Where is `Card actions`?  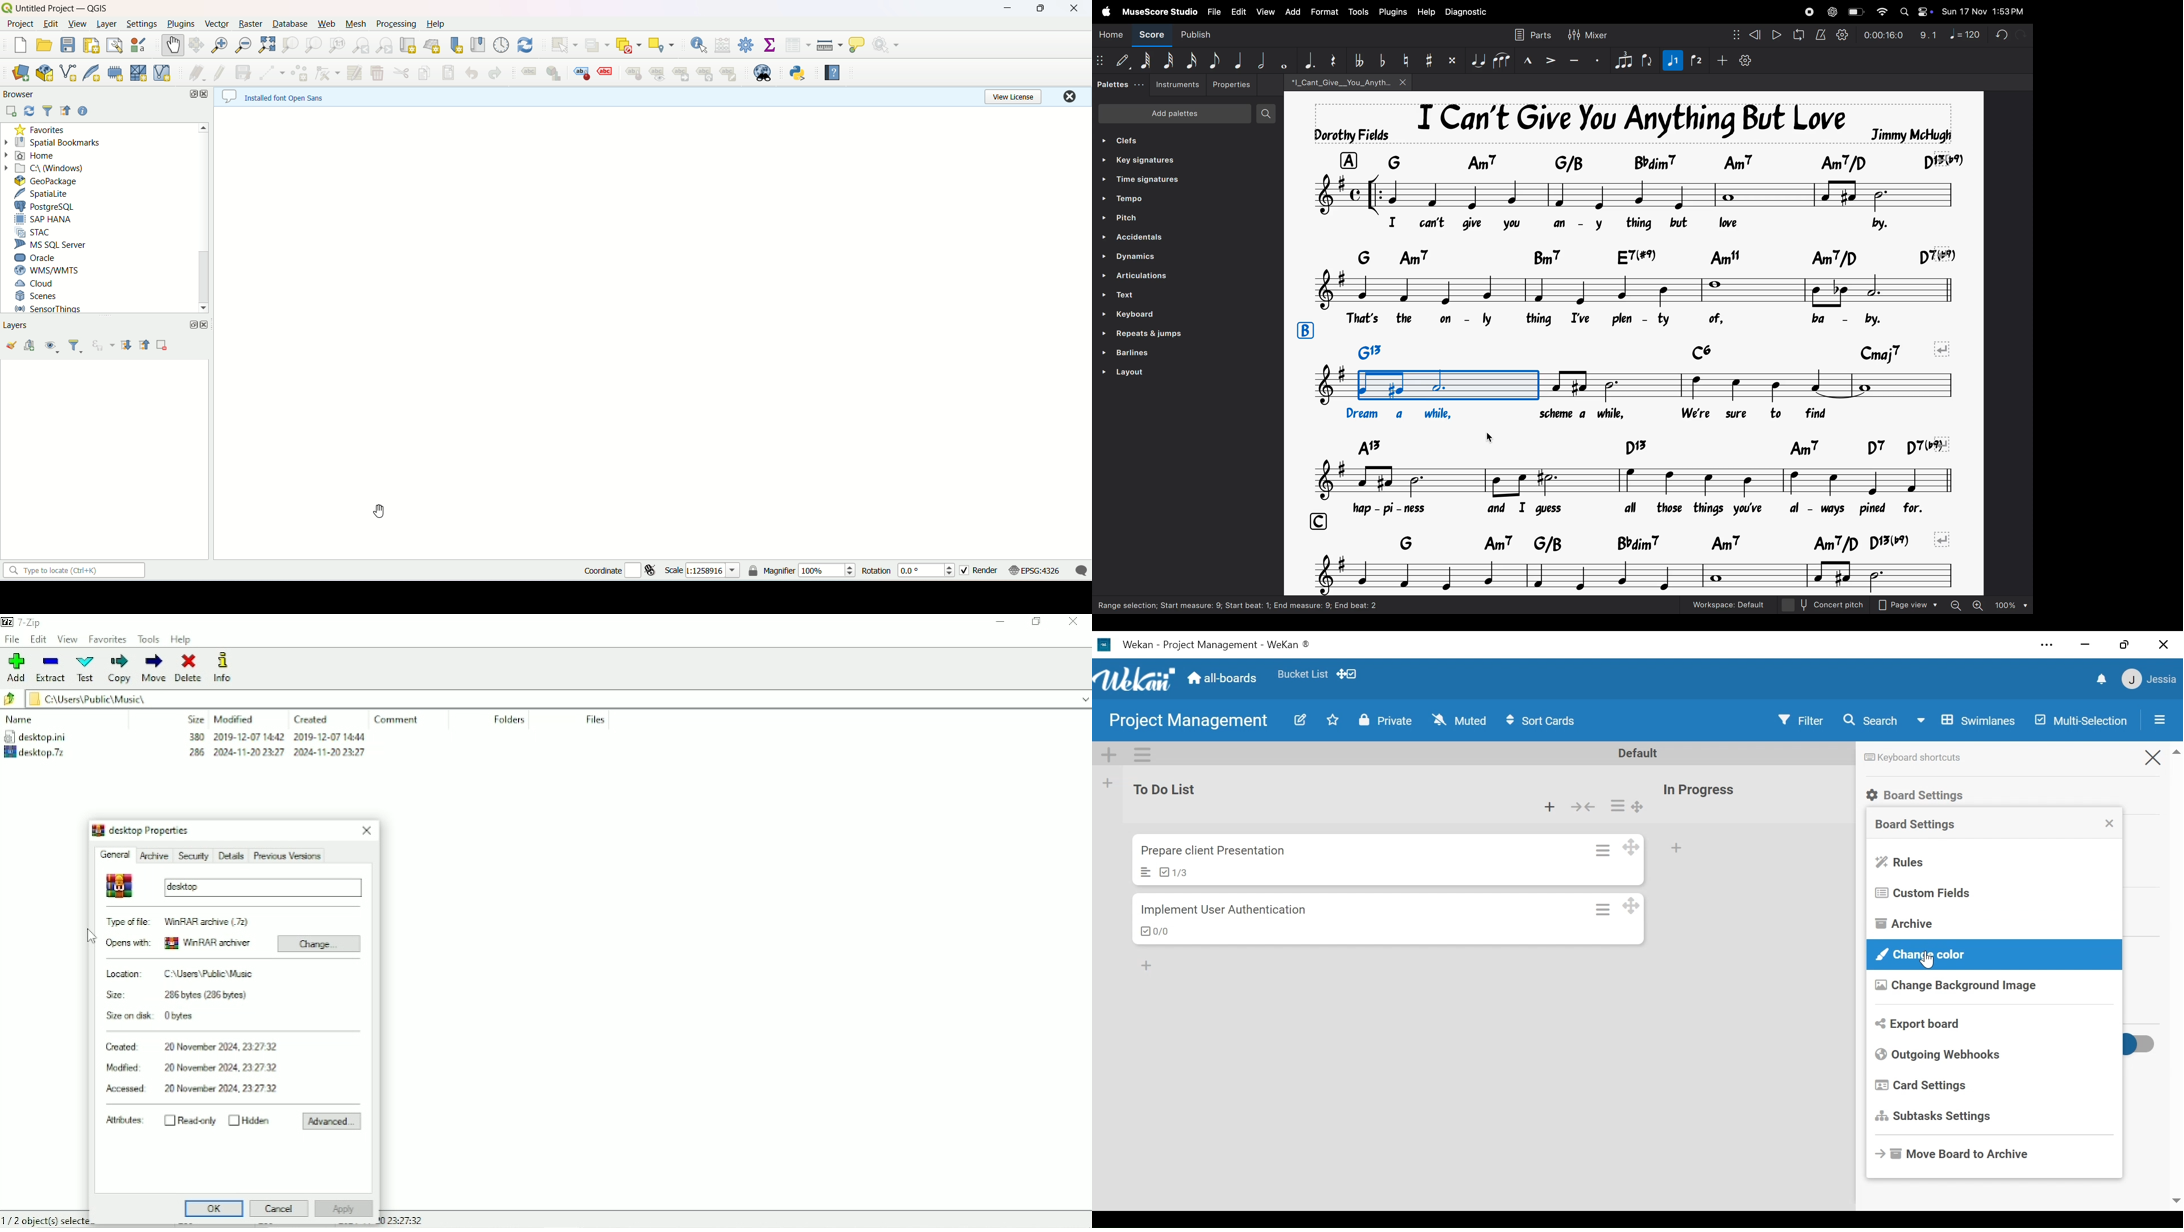 Card actions is located at coordinates (1618, 806).